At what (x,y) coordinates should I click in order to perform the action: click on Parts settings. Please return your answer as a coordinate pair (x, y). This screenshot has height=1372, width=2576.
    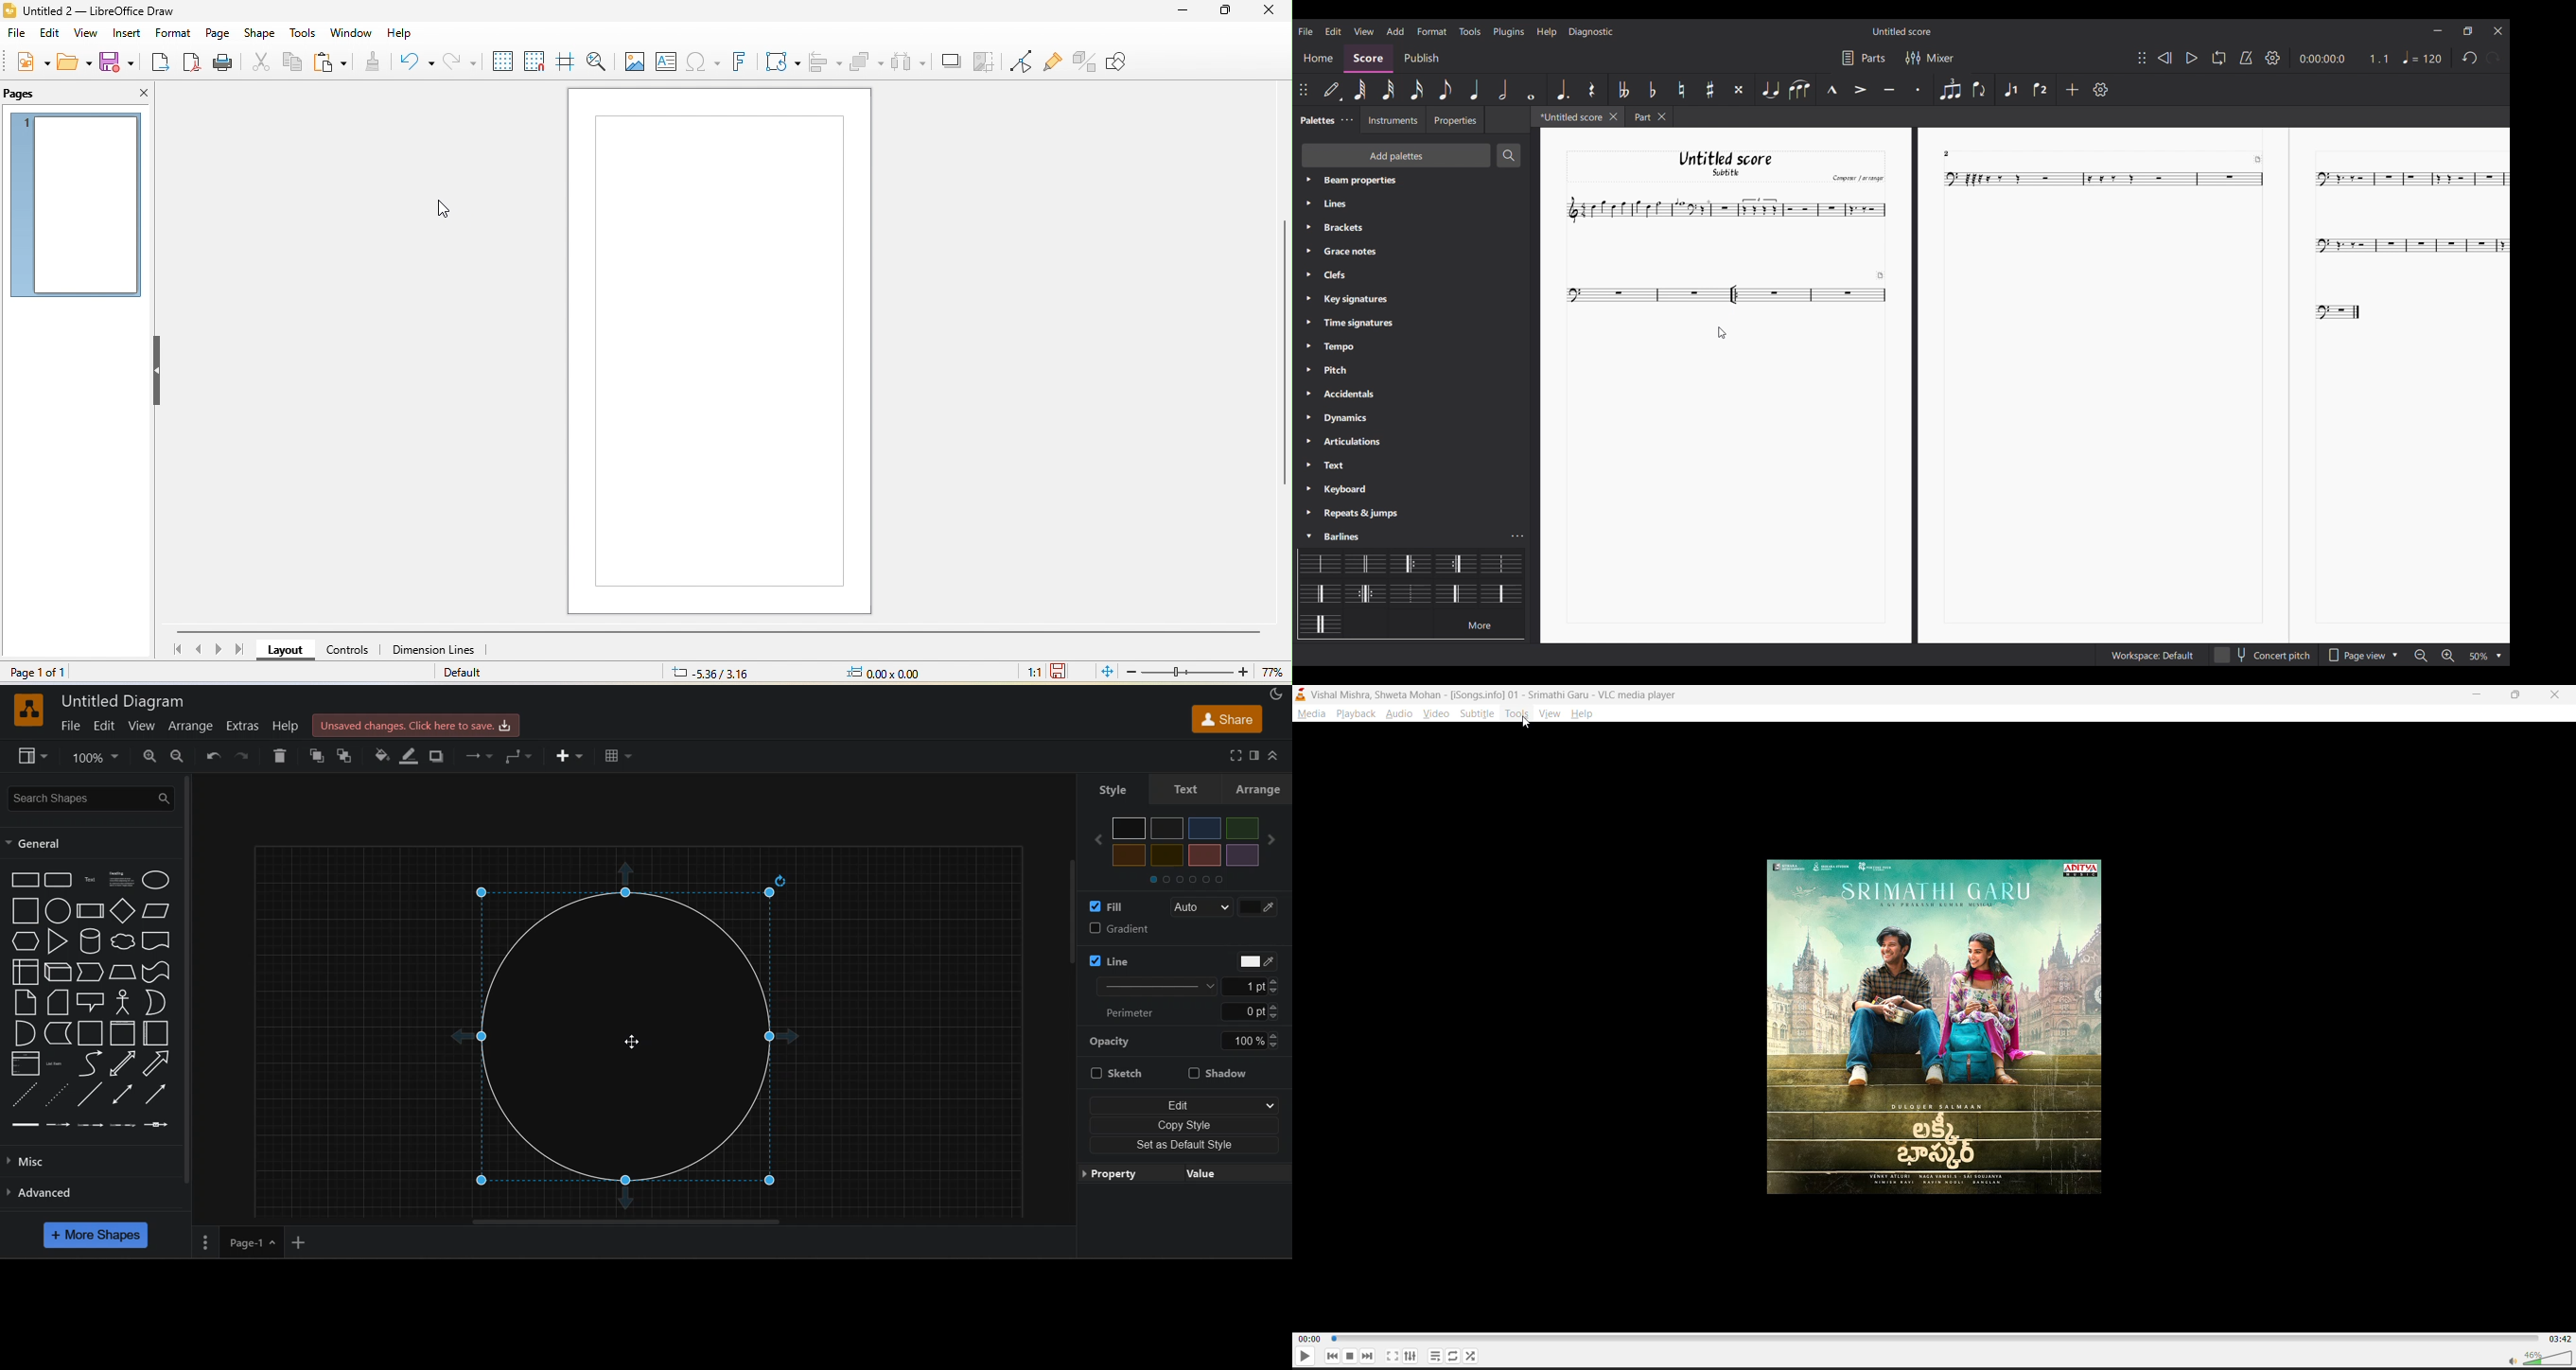
    Looking at the image, I should click on (1864, 58).